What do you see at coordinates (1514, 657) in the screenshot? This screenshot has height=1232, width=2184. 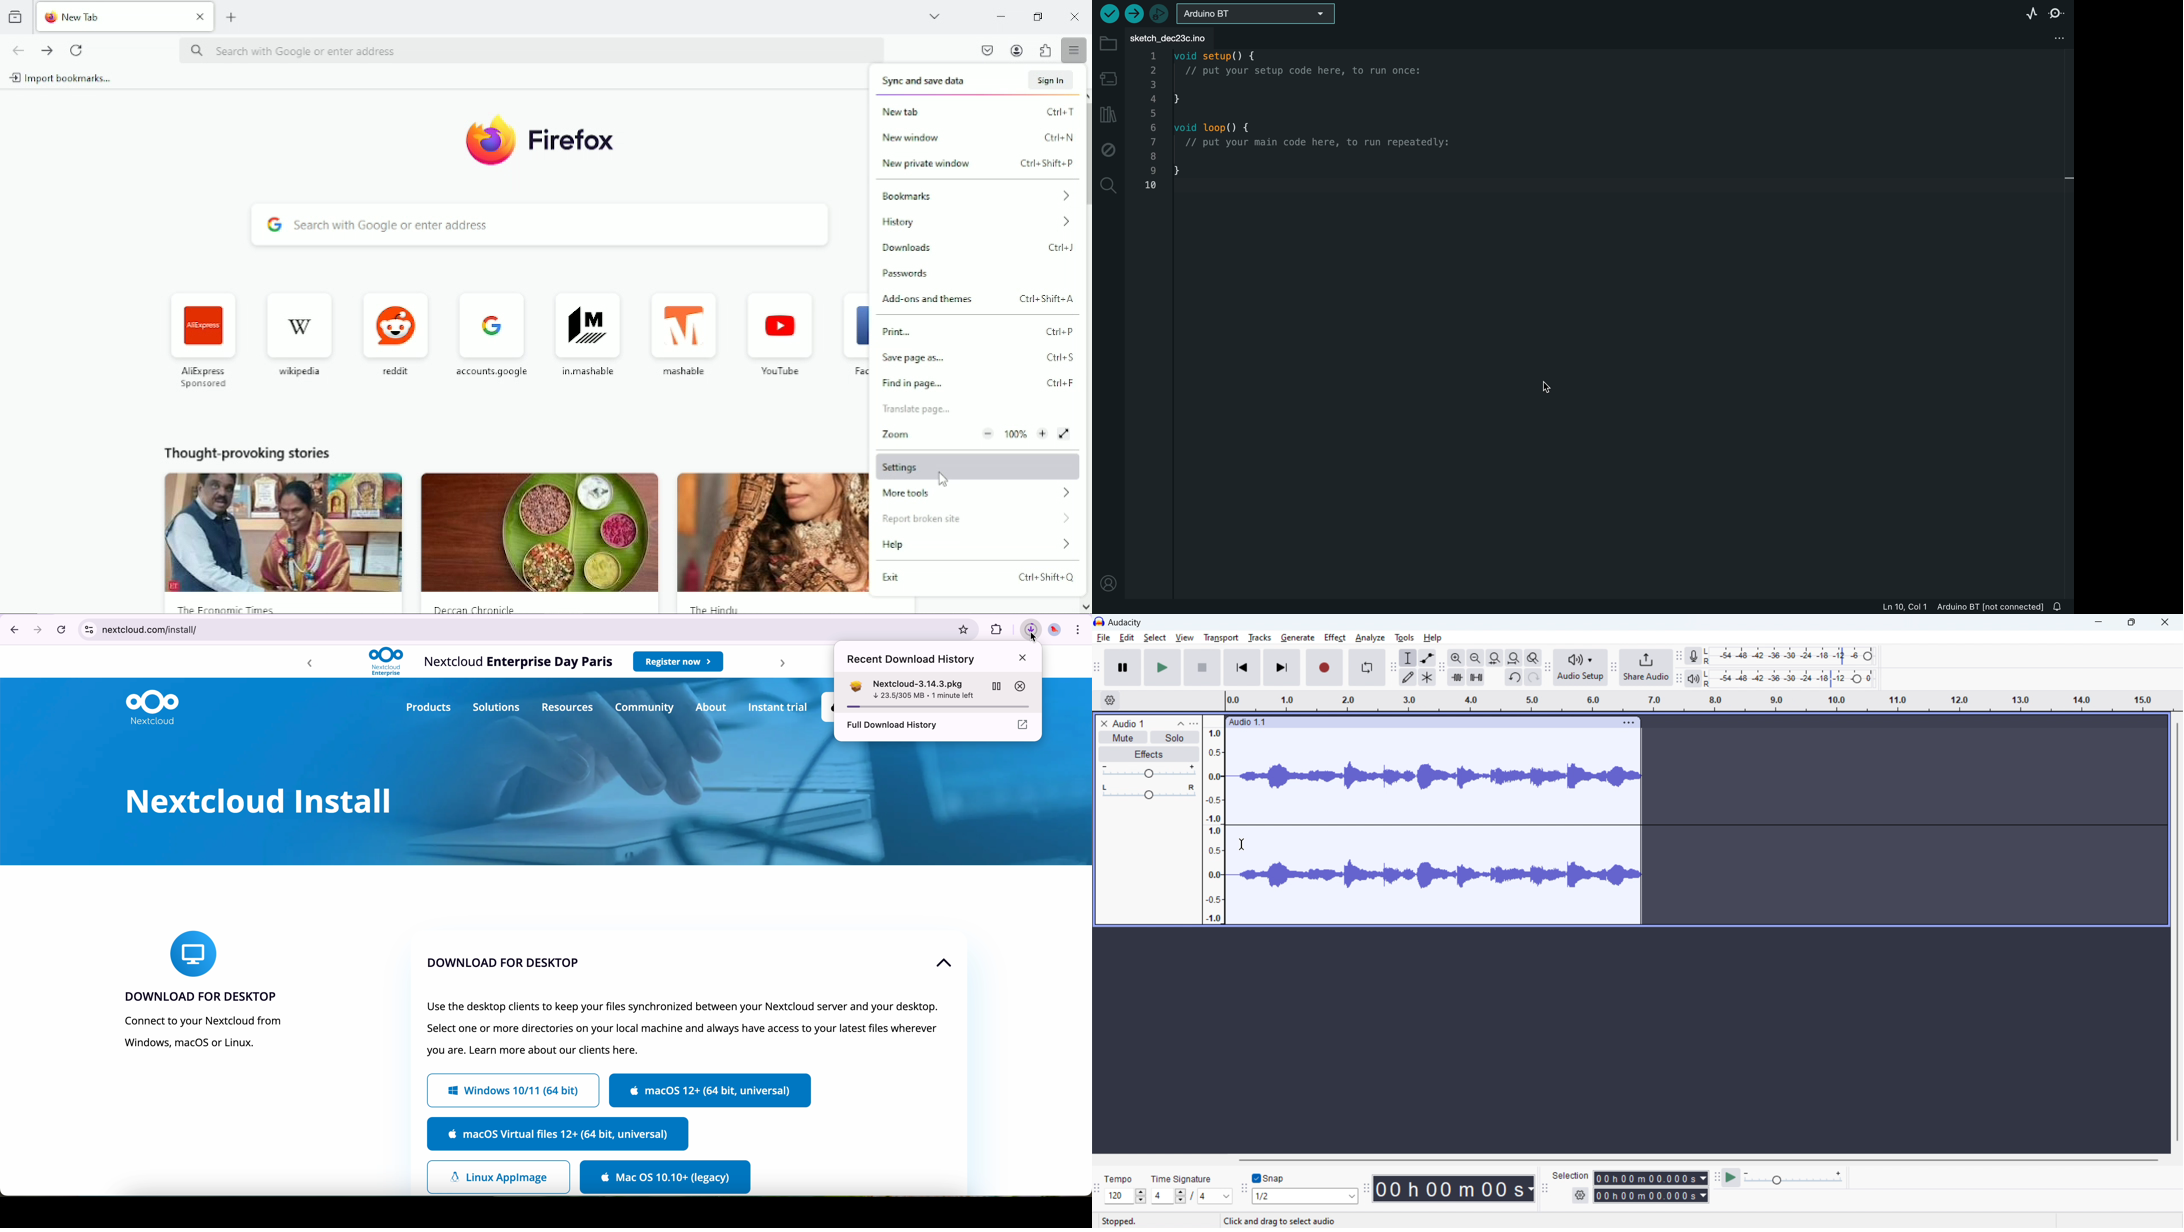 I see `fit project to width` at bounding box center [1514, 657].